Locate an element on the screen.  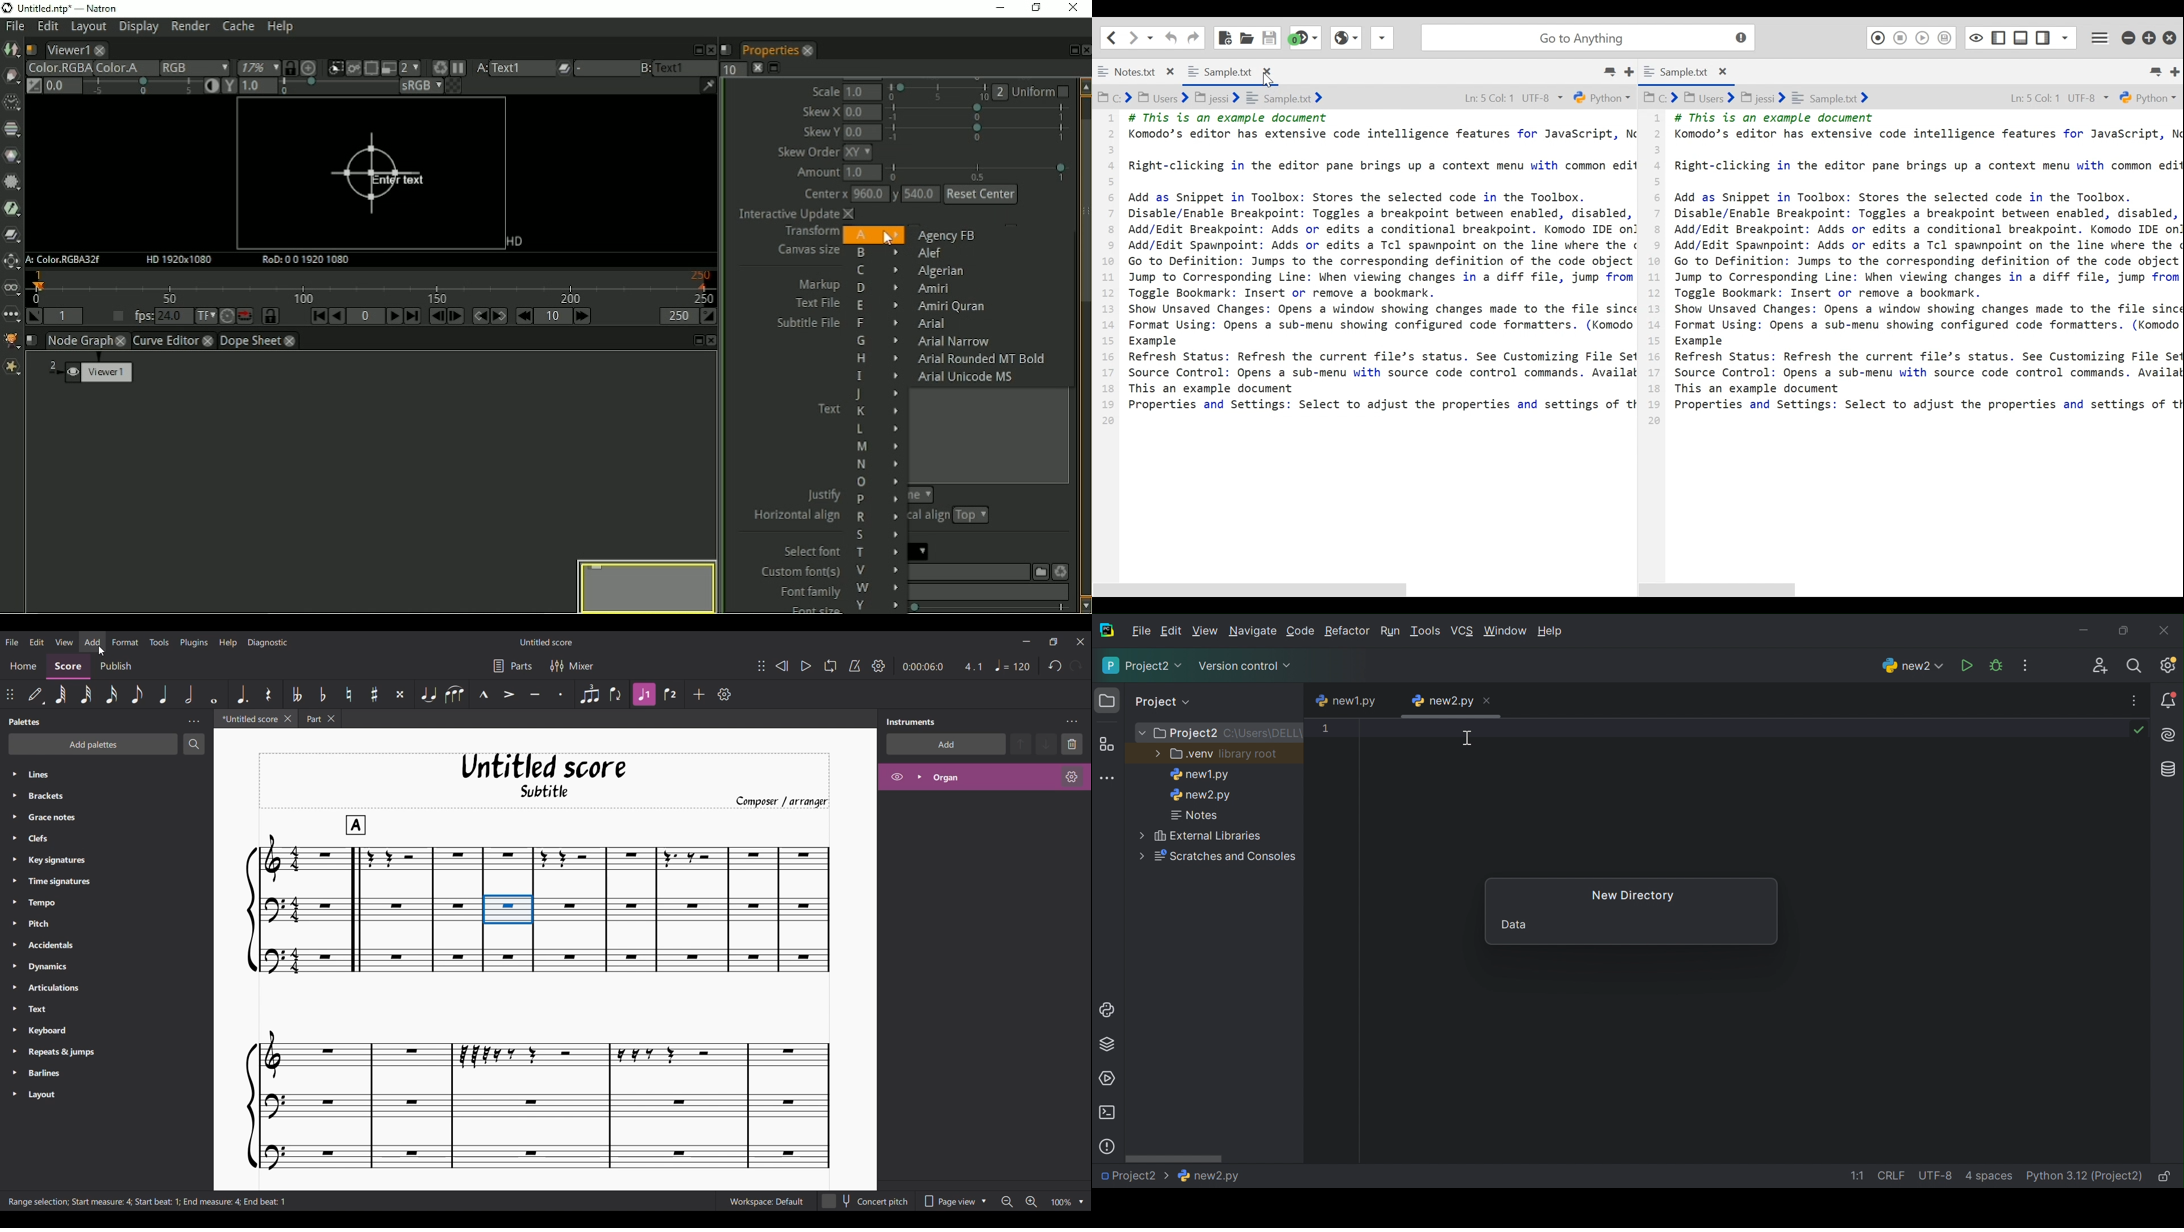
Cursor is located at coordinates (1467, 741).